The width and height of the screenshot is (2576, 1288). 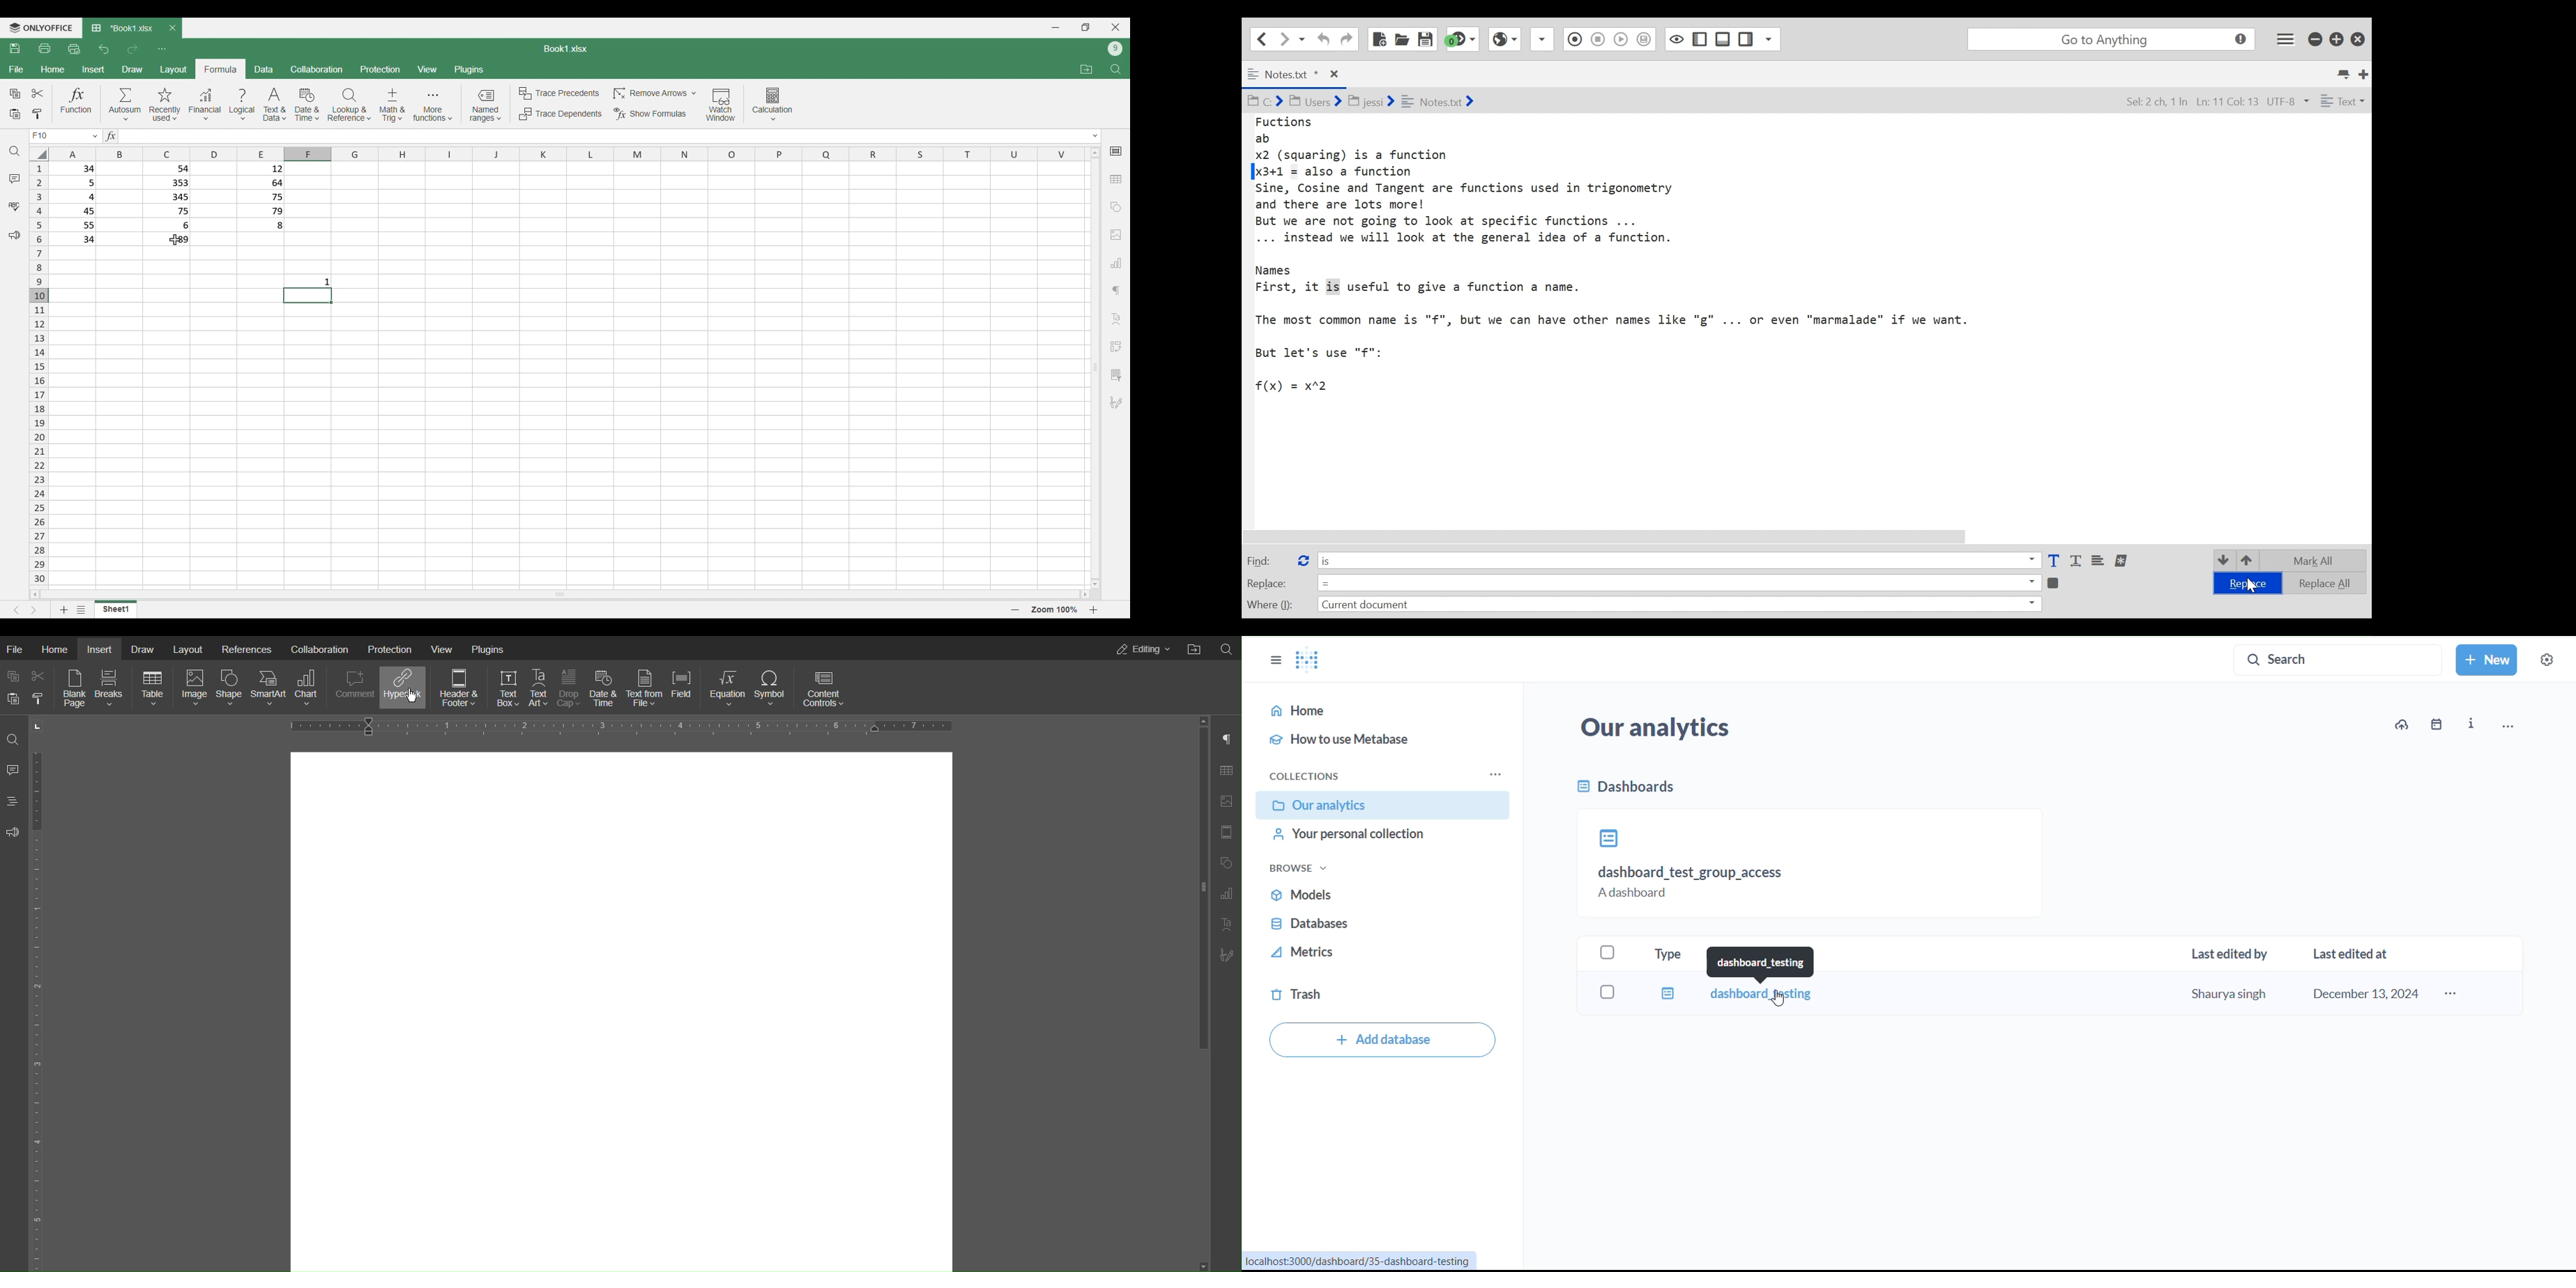 What do you see at coordinates (275, 105) in the screenshot?
I see `Text and data` at bounding box center [275, 105].